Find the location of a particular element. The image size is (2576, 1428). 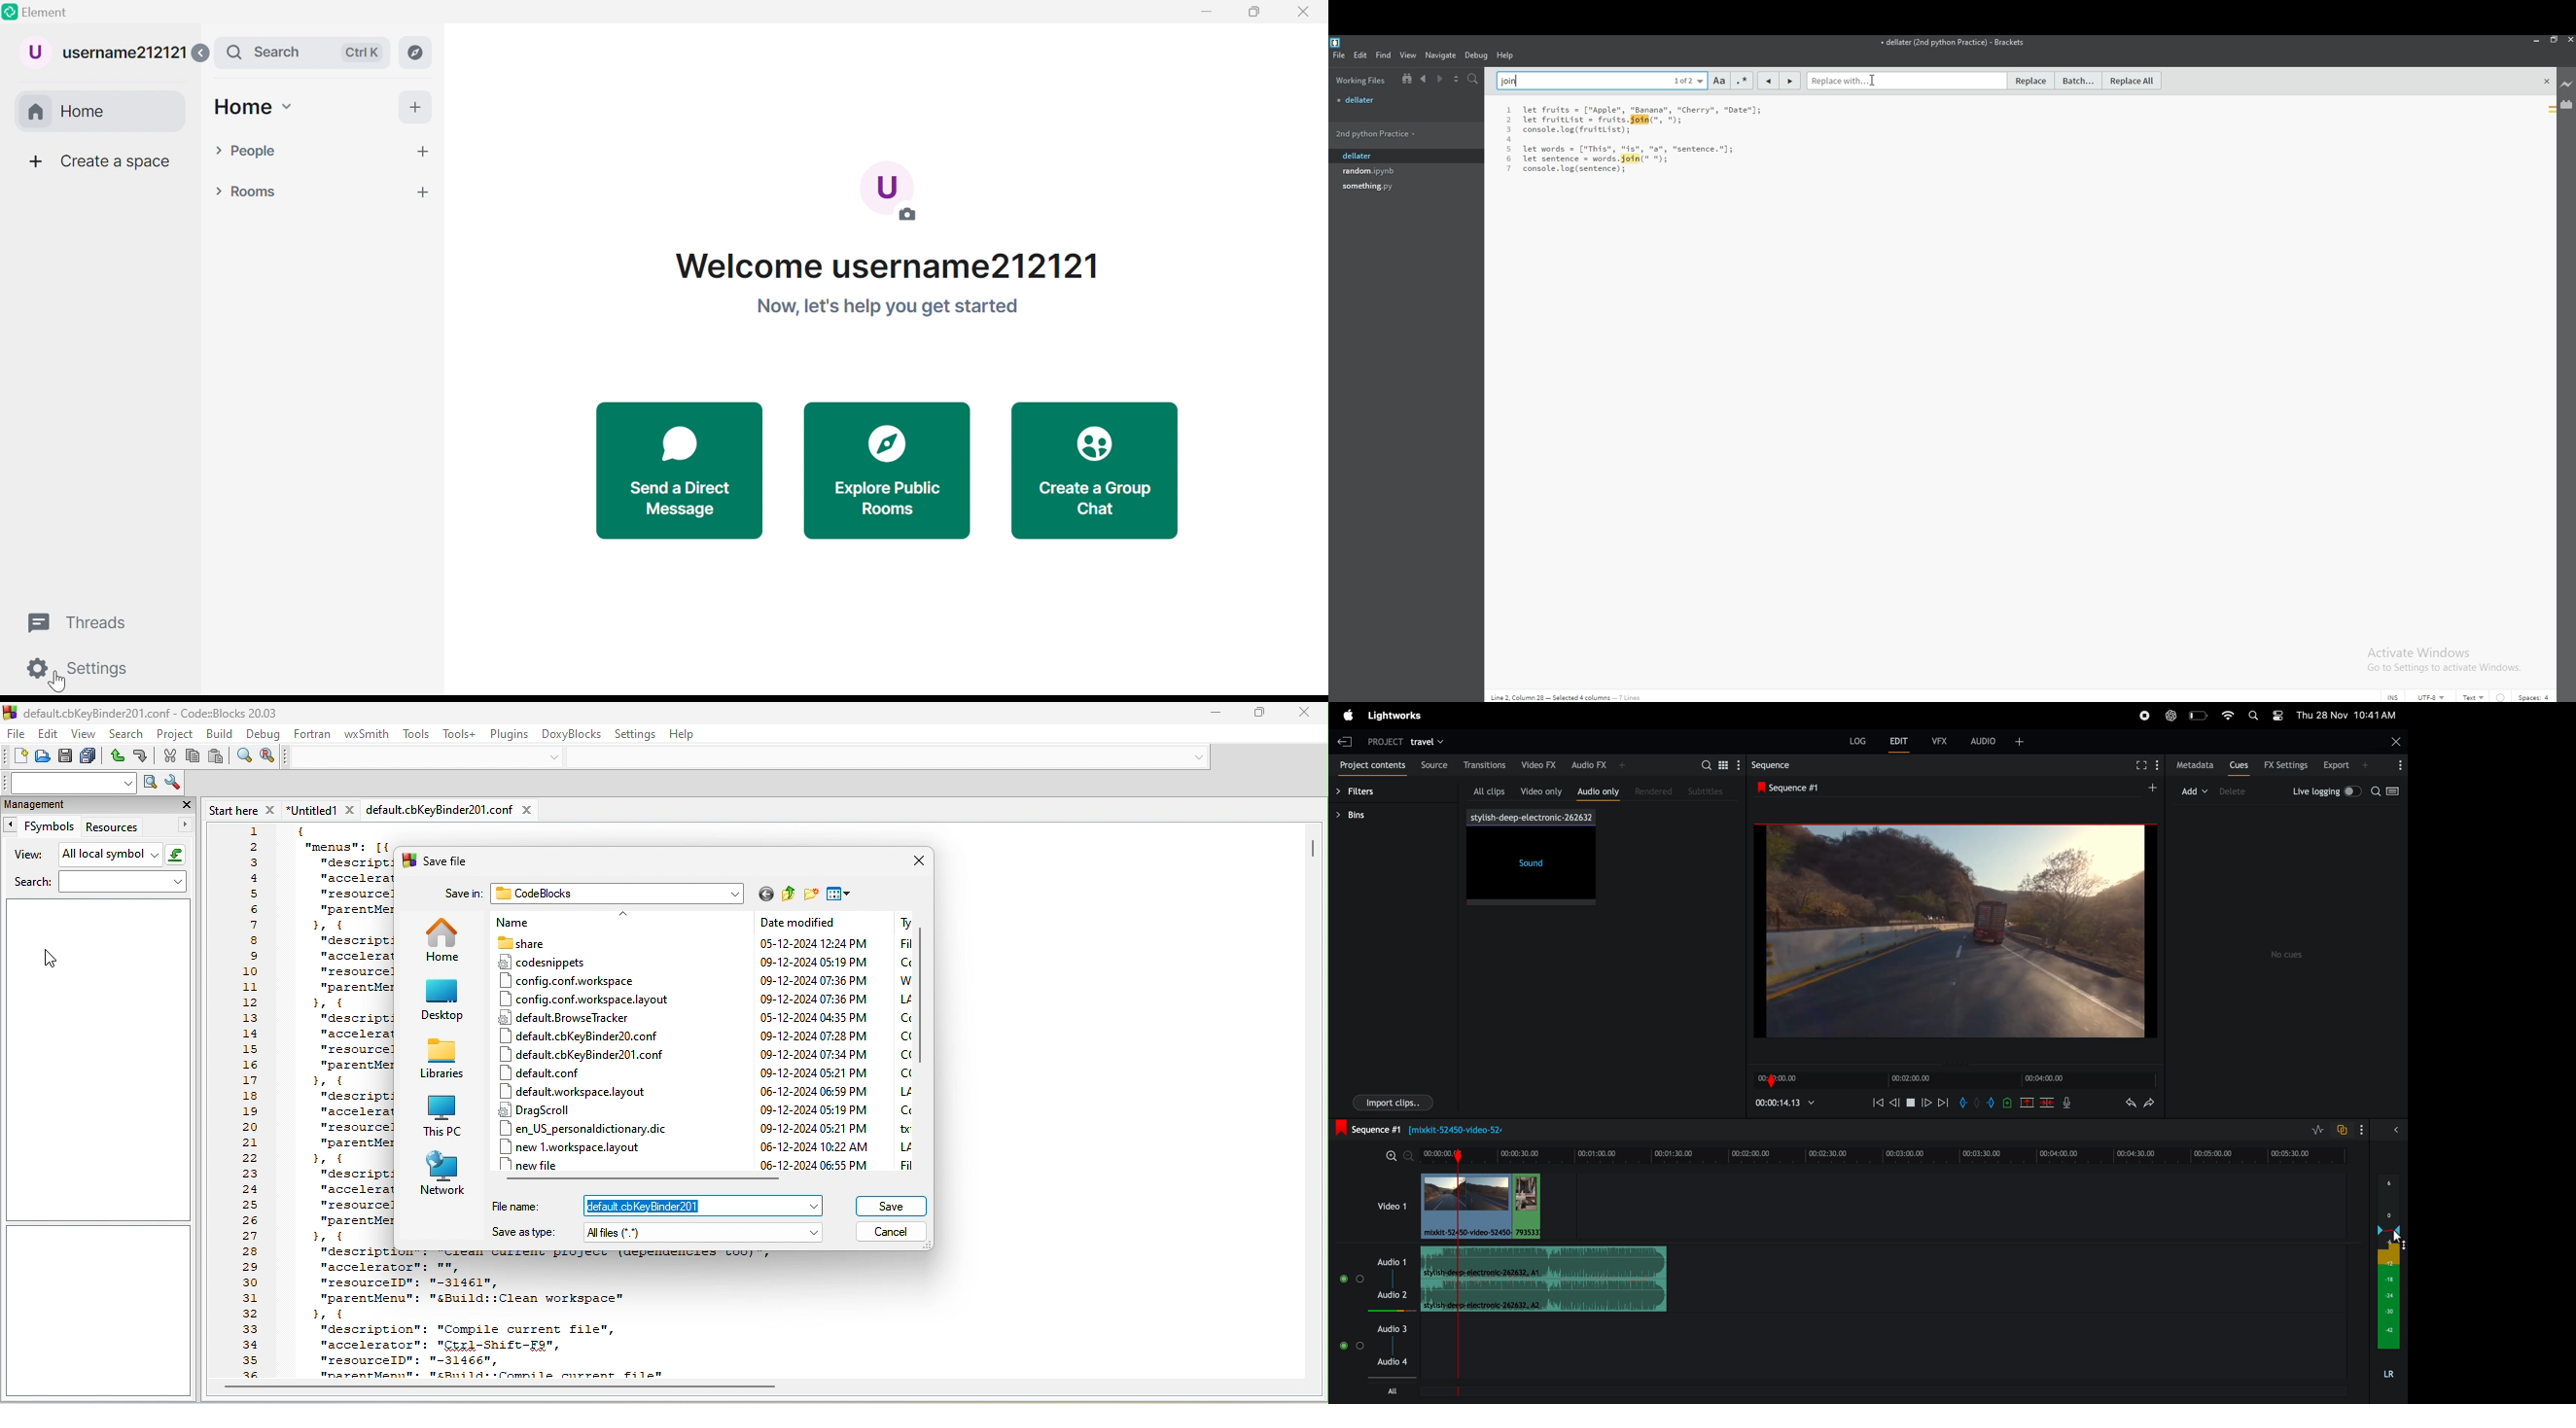

new is located at coordinates (15, 757).